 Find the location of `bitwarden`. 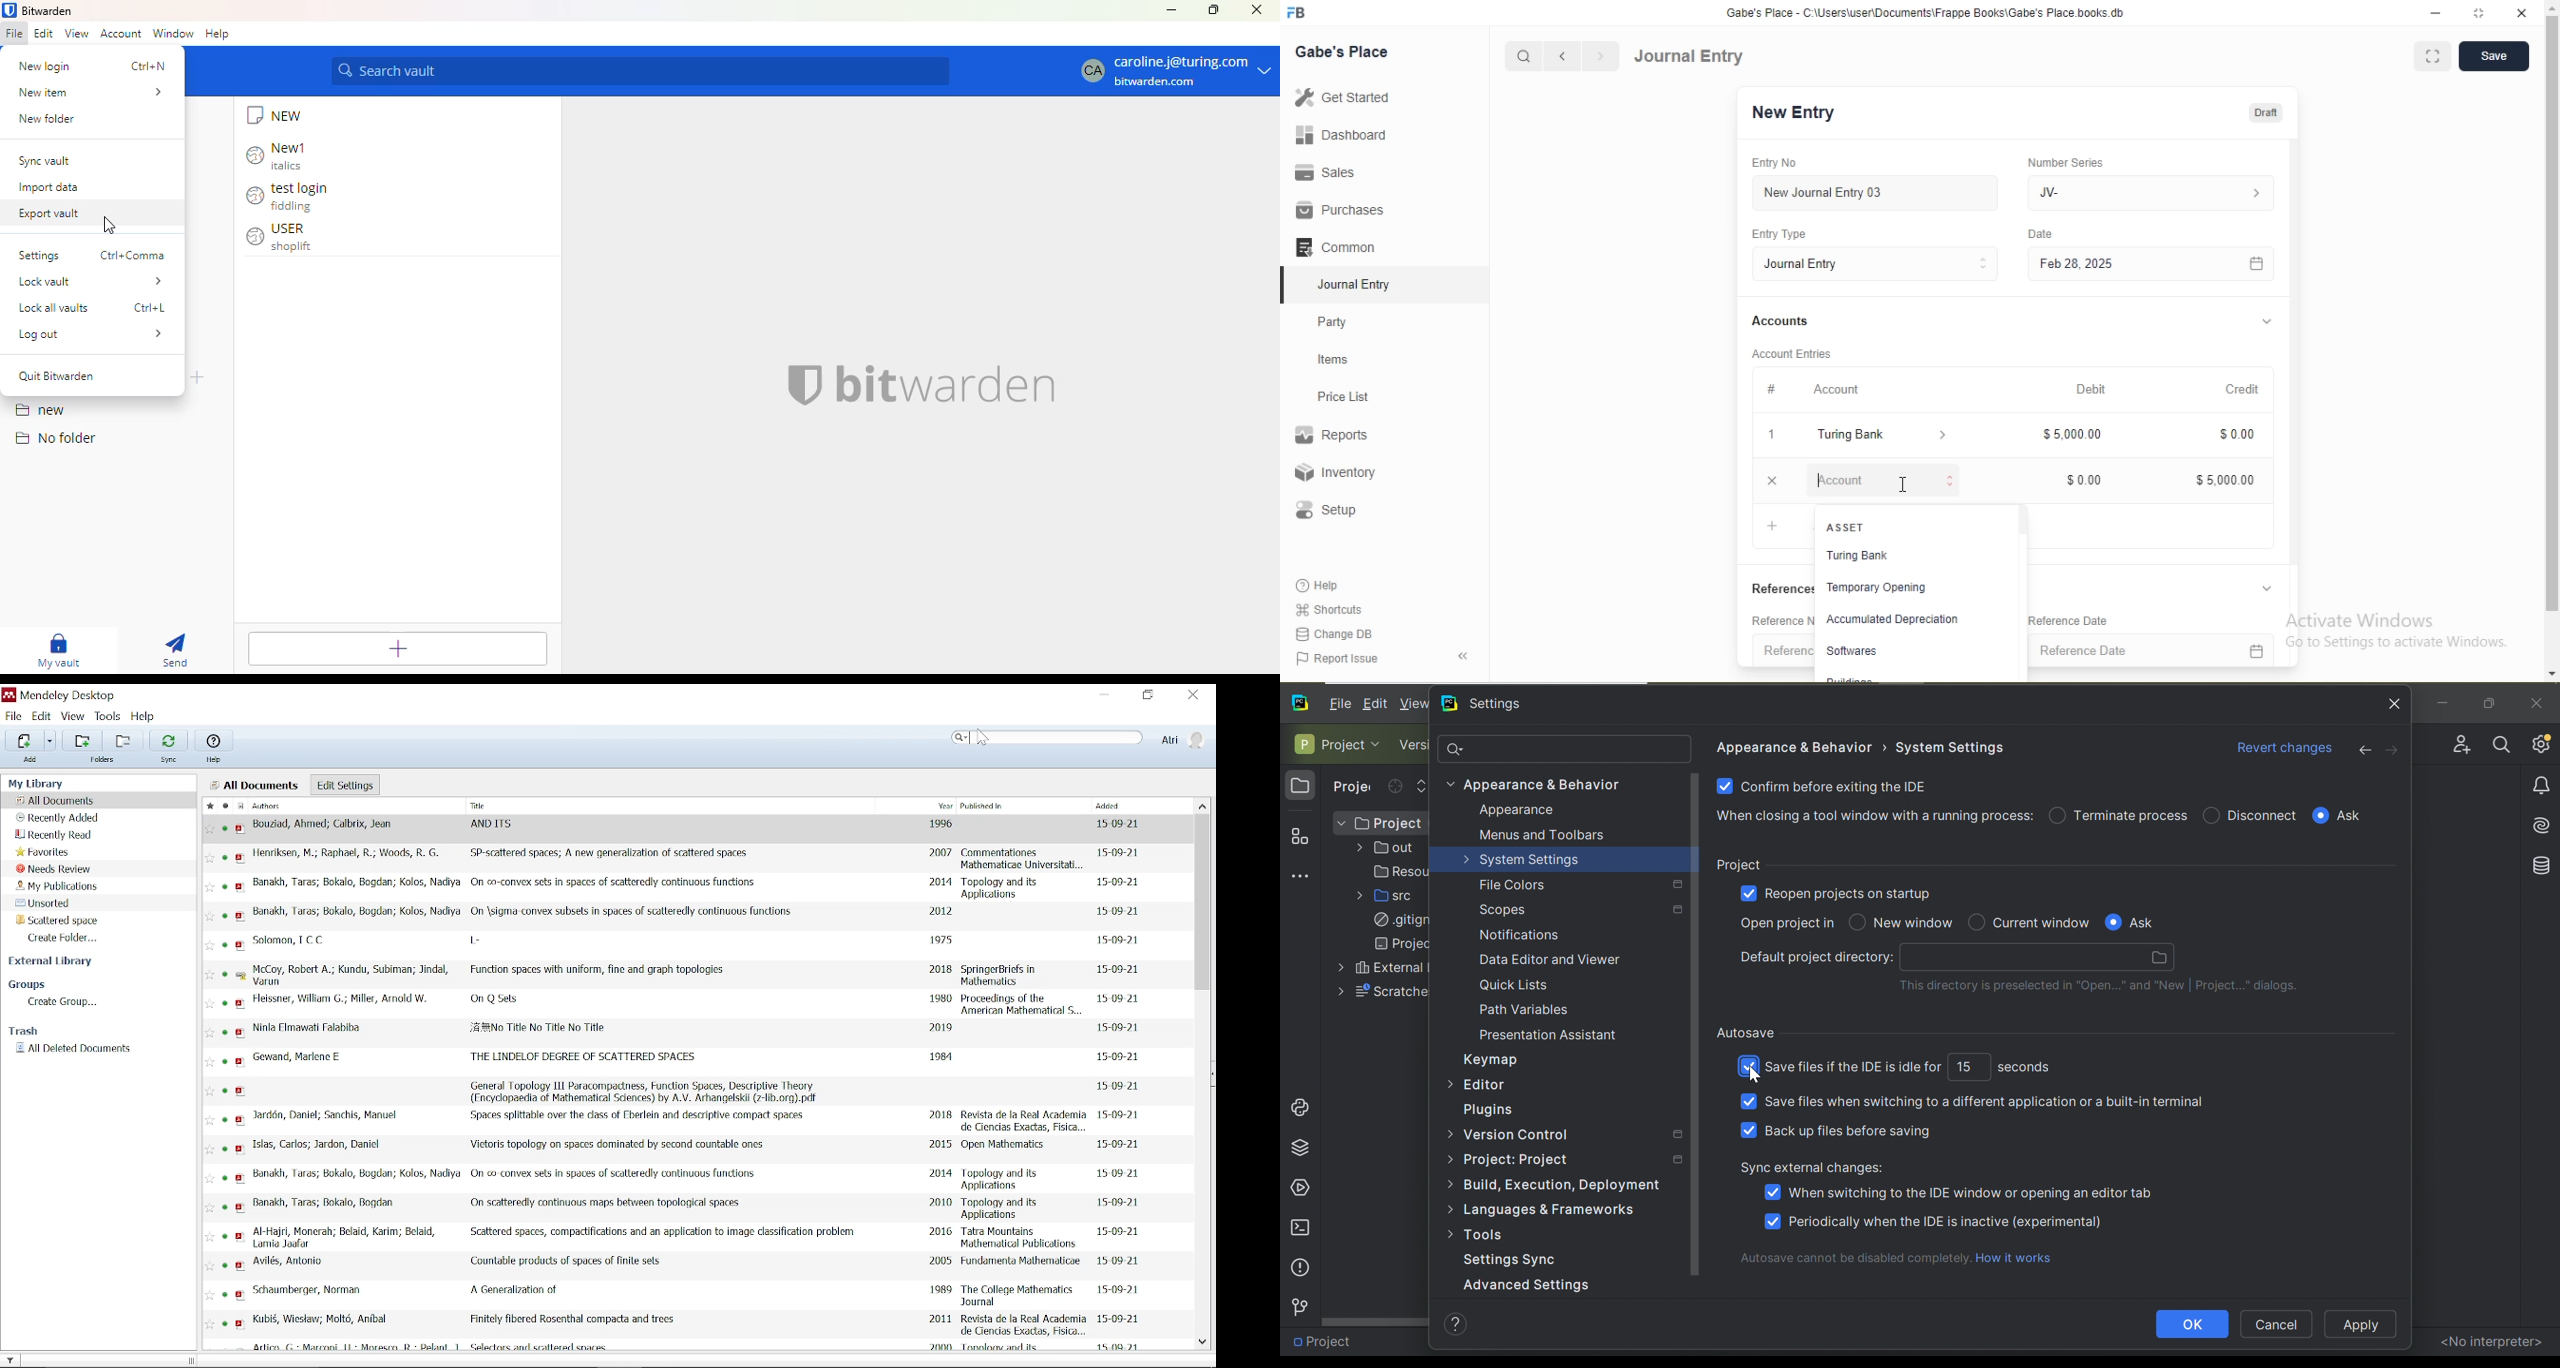

bitwarden is located at coordinates (48, 10).